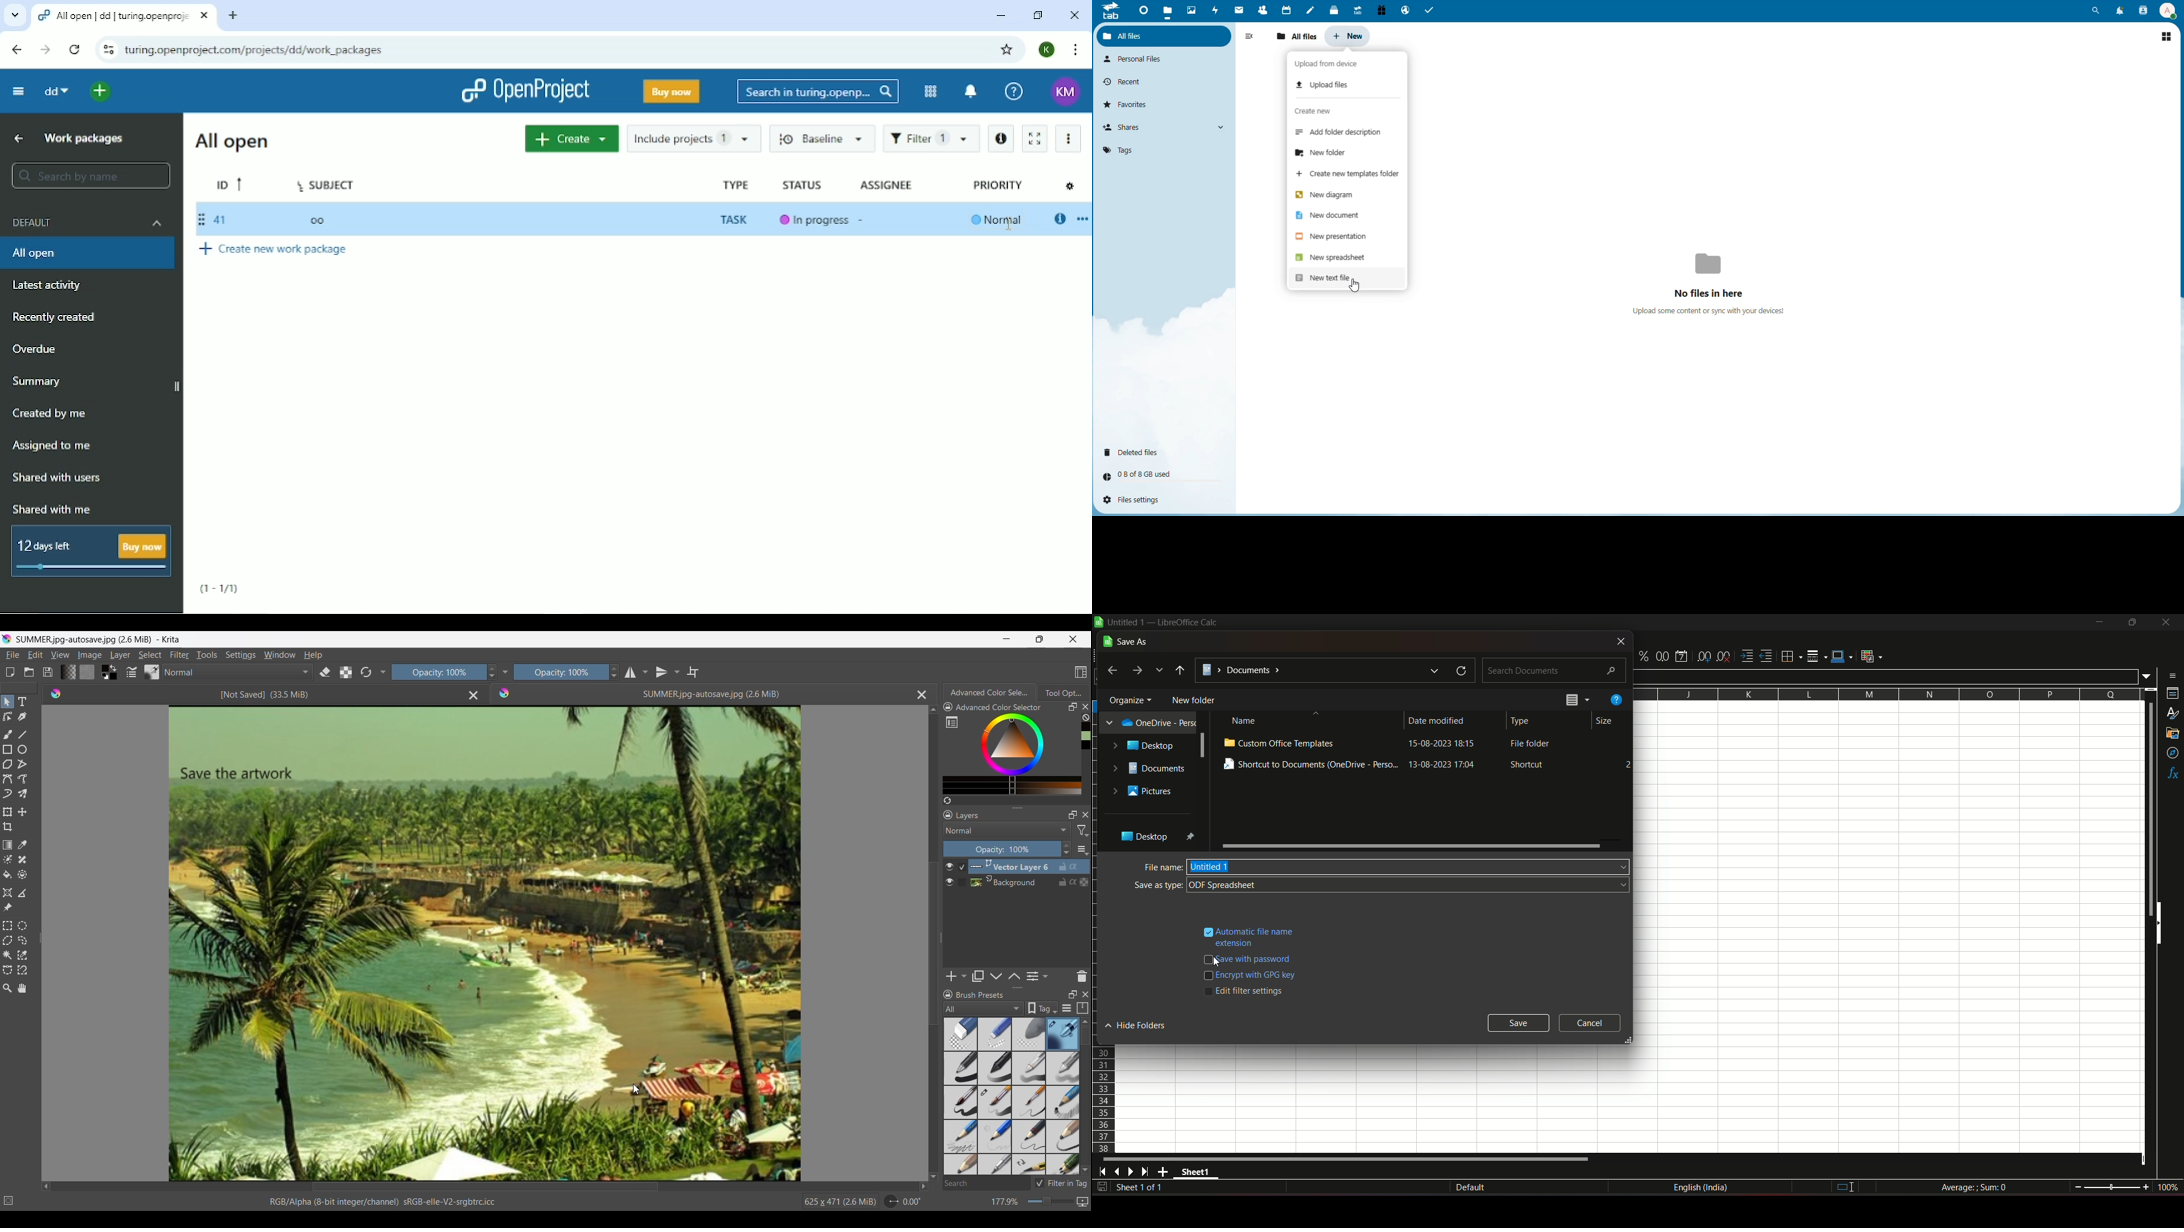  I want to click on Color range for selection, so click(1020, 754).